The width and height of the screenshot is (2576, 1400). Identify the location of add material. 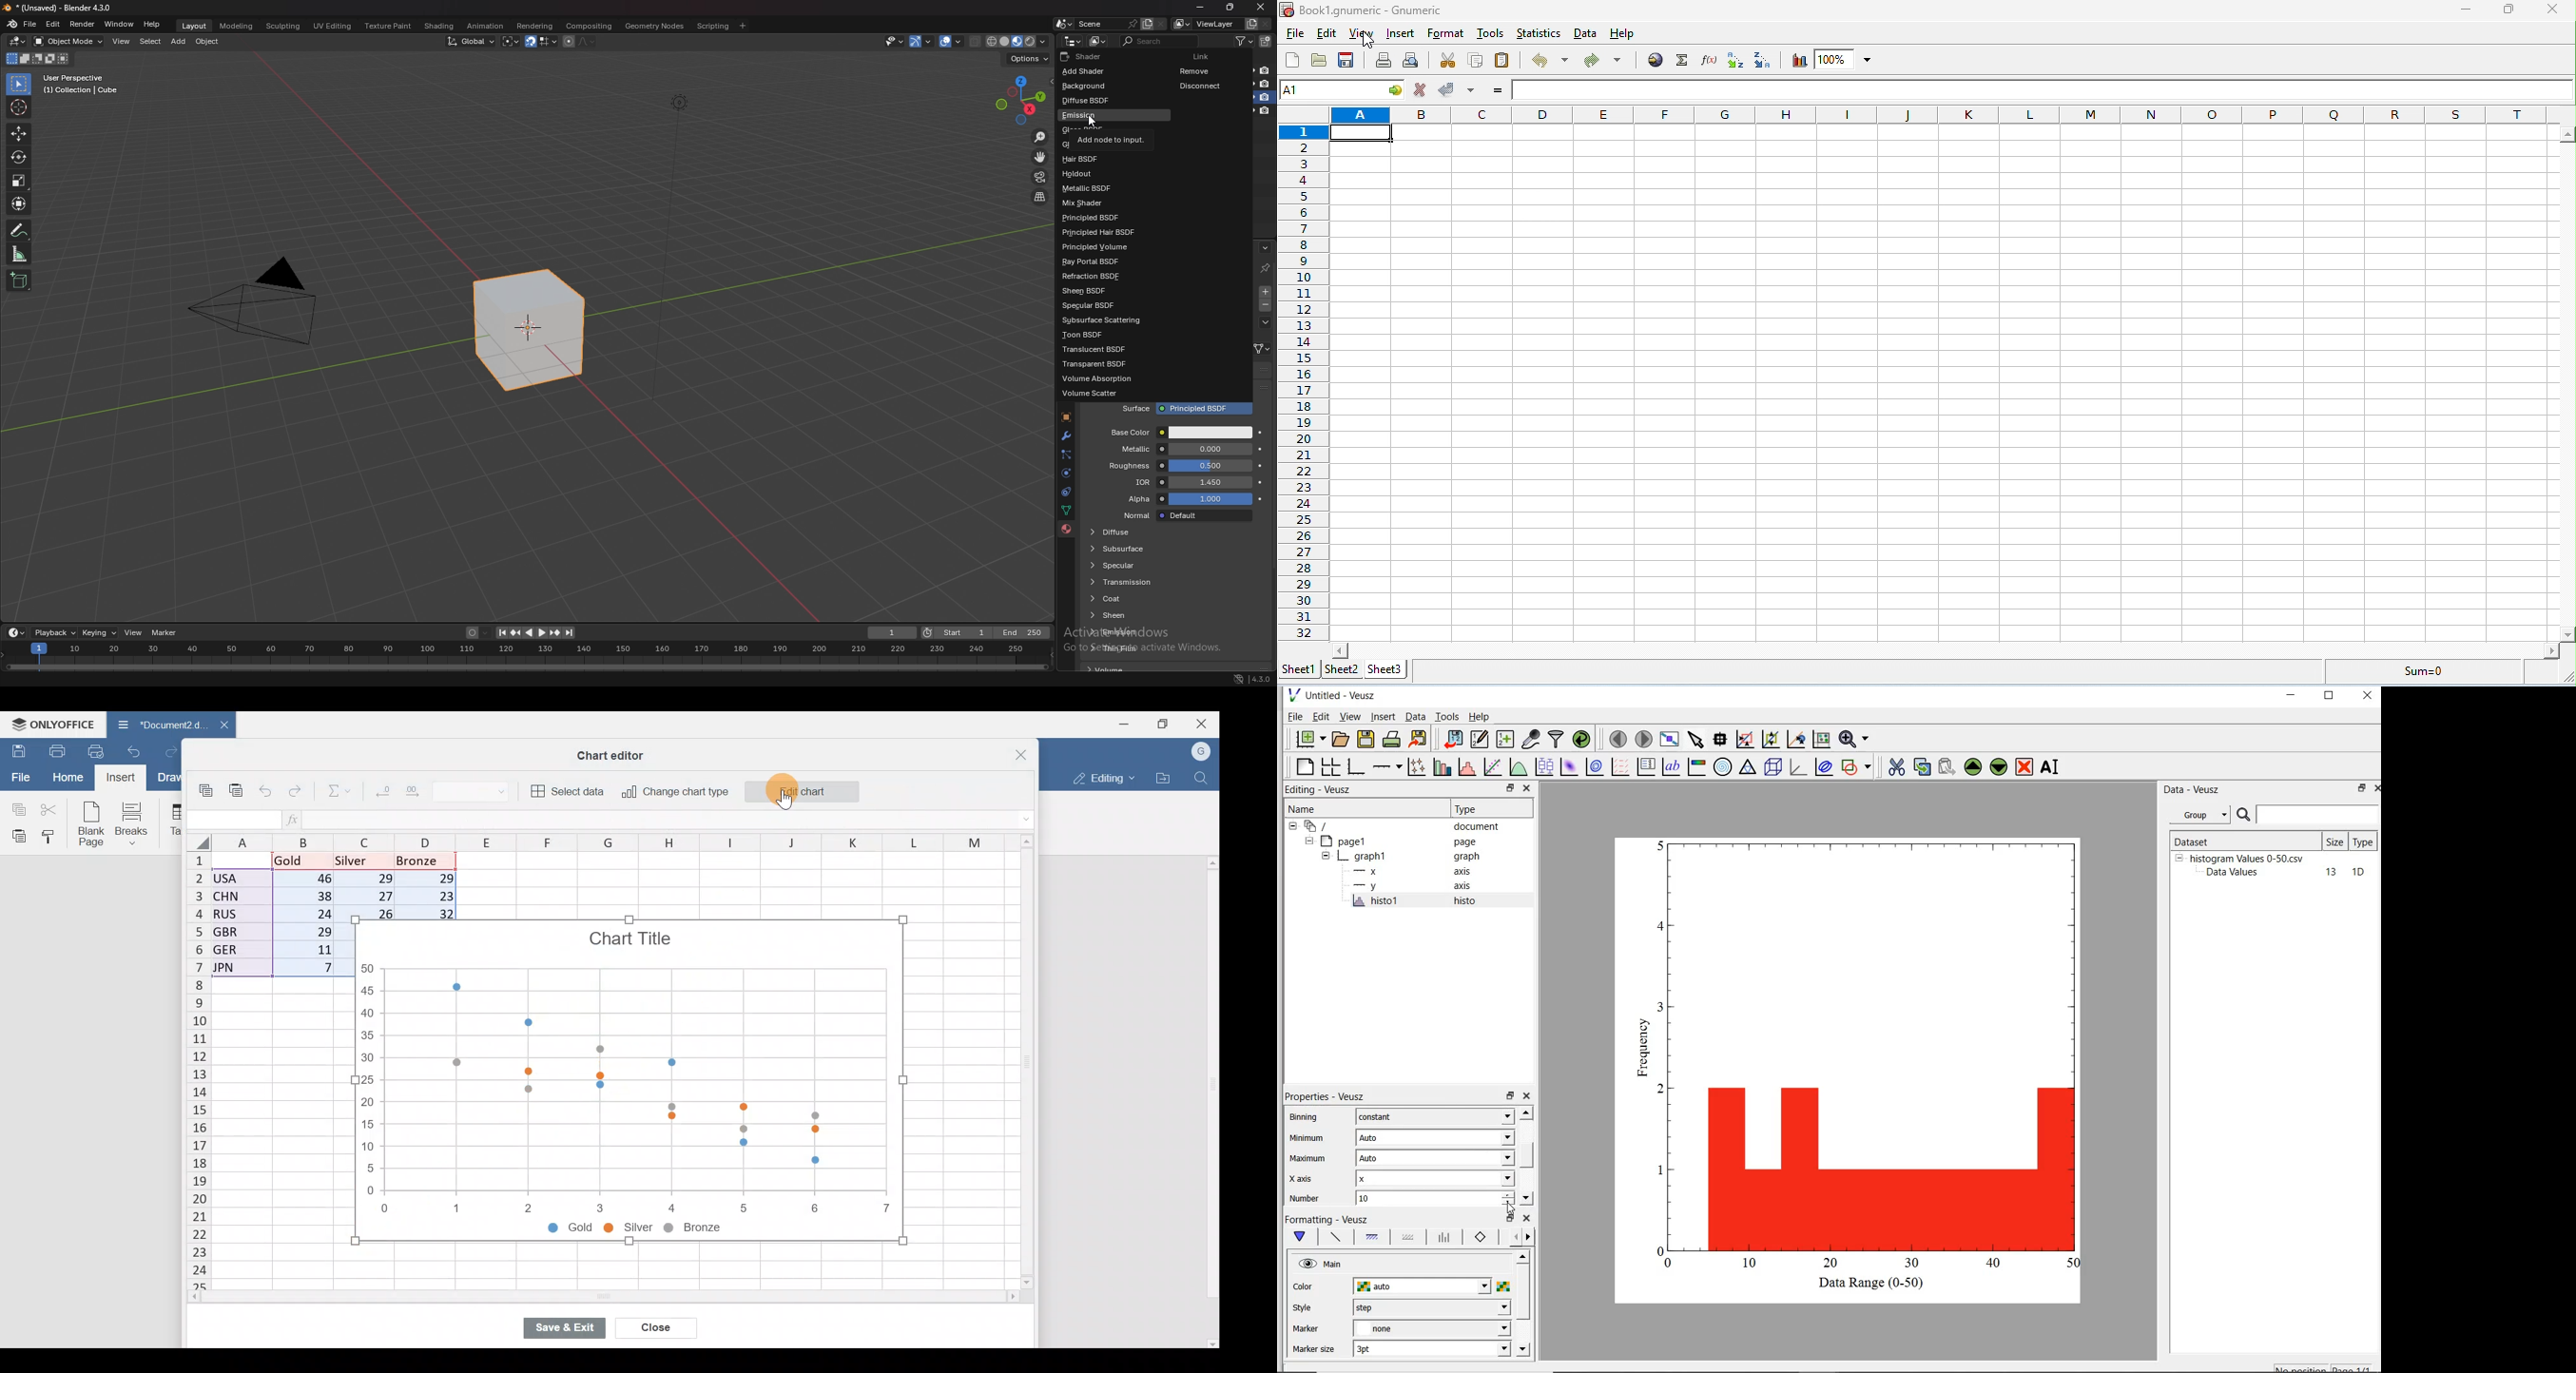
(1266, 291).